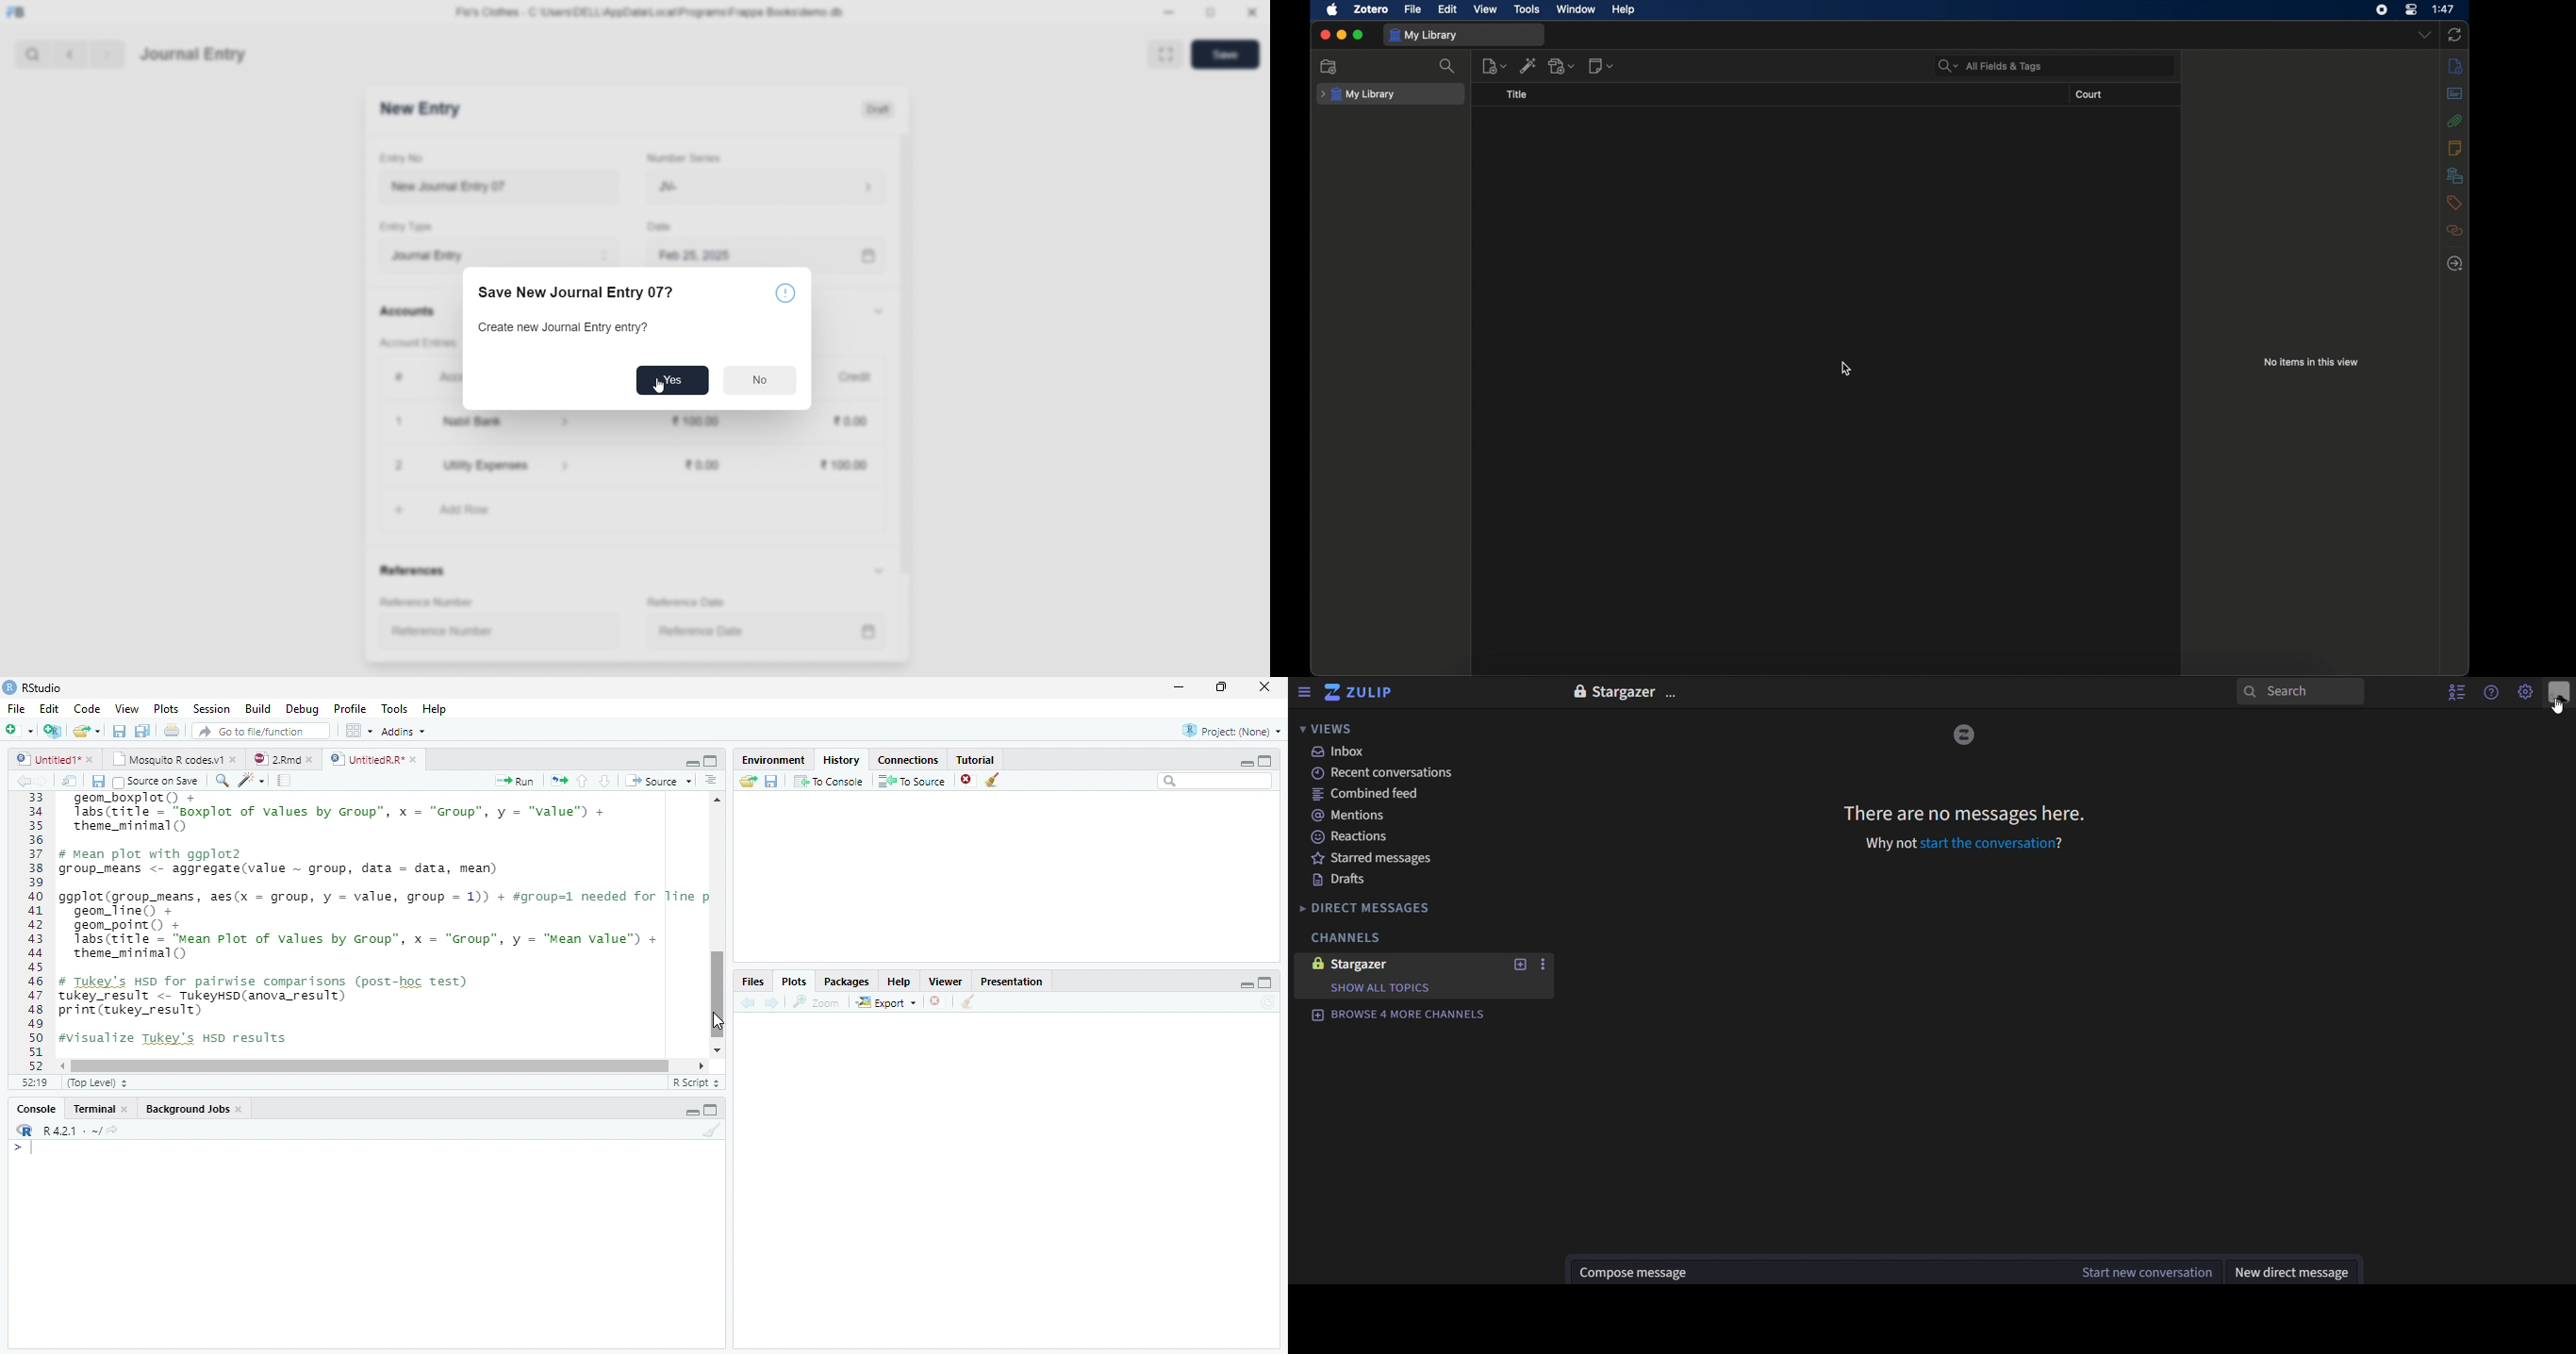 The height and width of the screenshot is (1372, 2576). Describe the element at coordinates (718, 1021) in the screenshot. I see `Cursor` at that location.